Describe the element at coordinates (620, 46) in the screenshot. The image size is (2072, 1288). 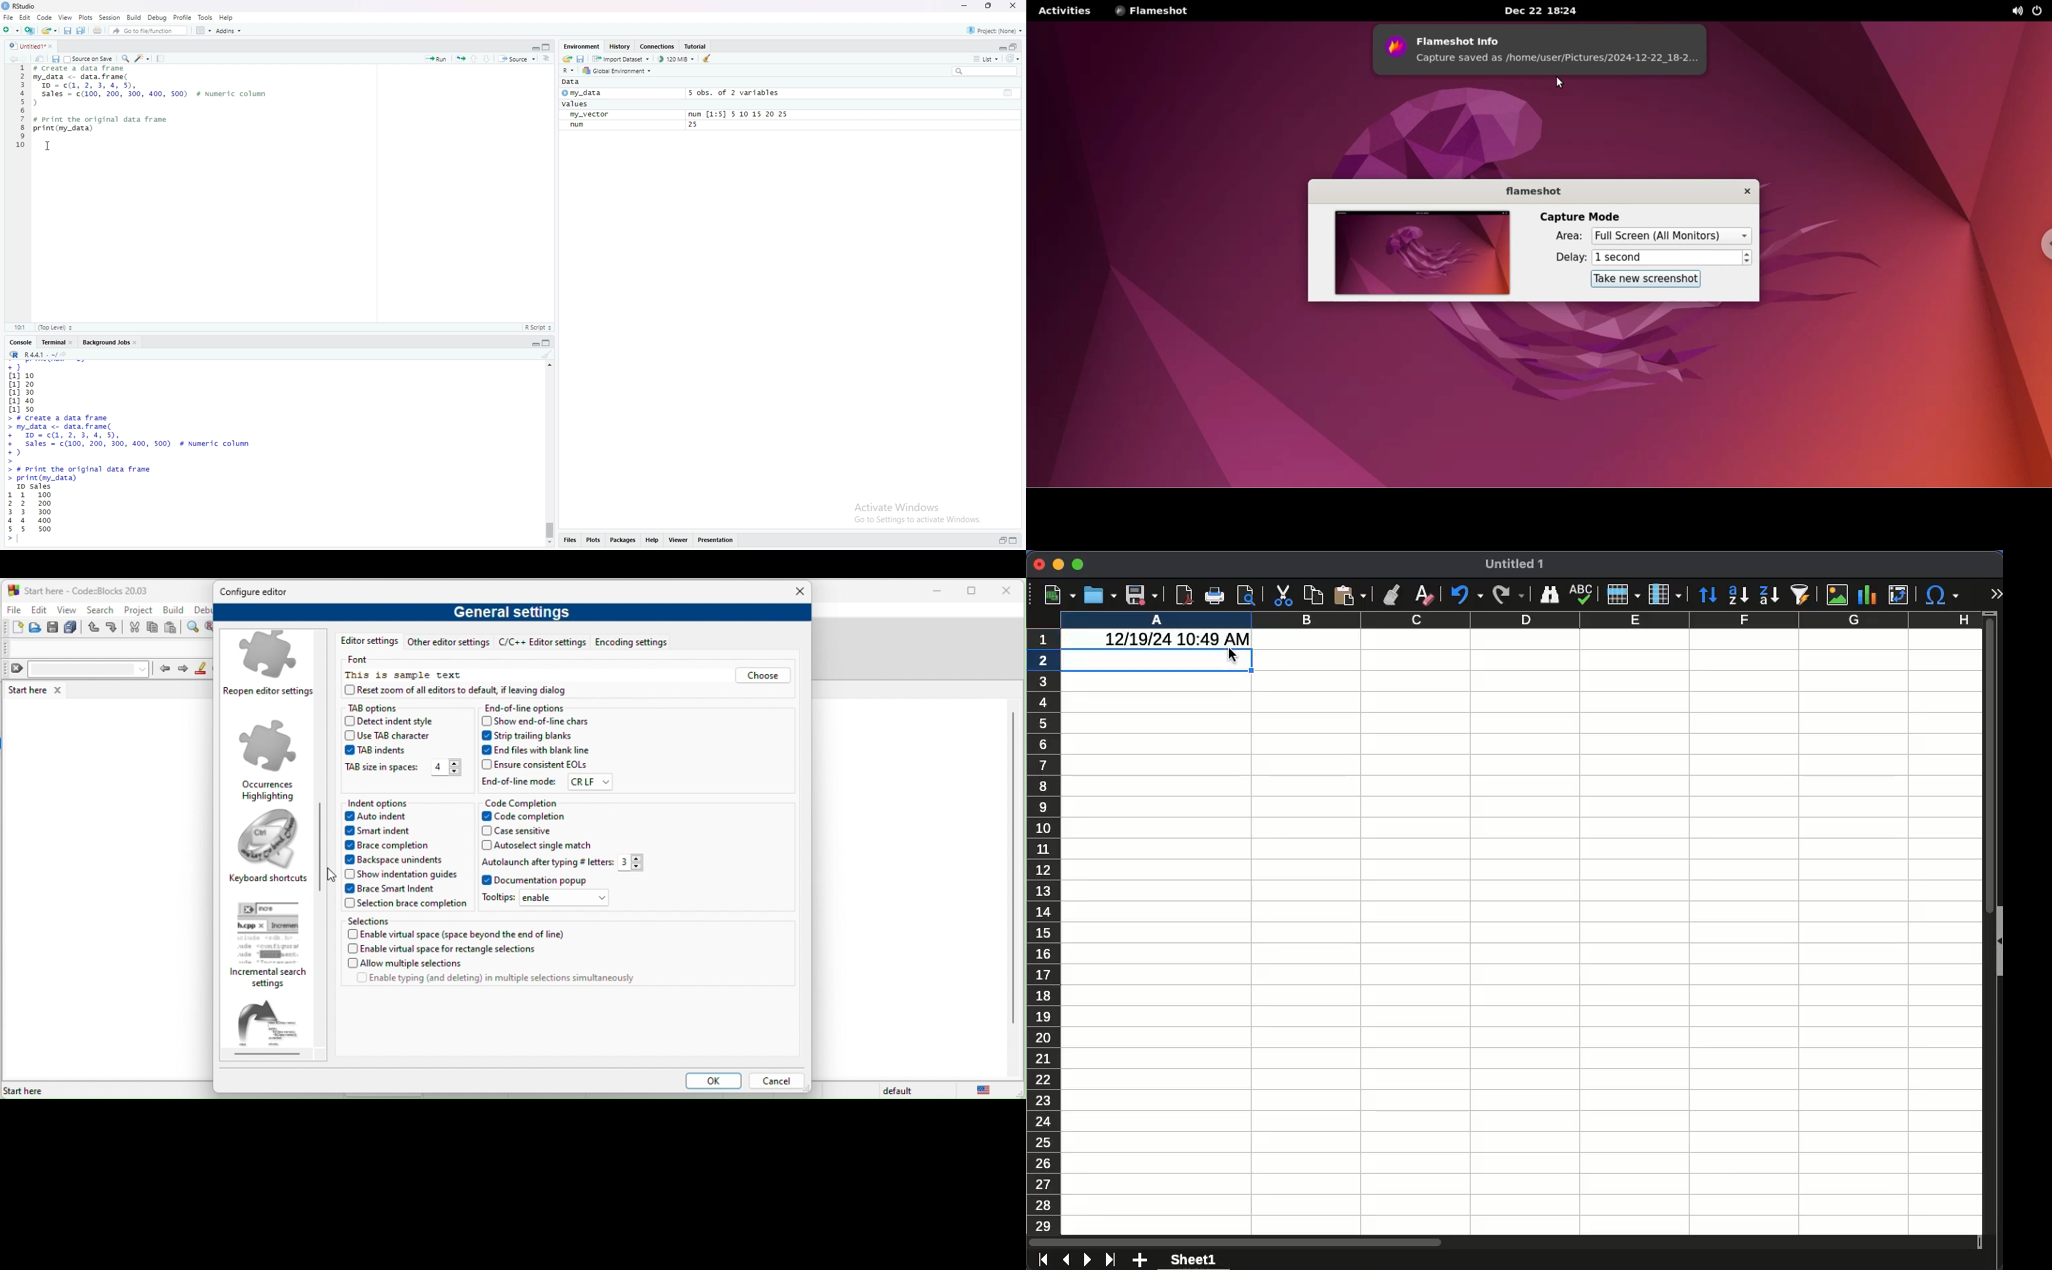
I see `history` at that location.